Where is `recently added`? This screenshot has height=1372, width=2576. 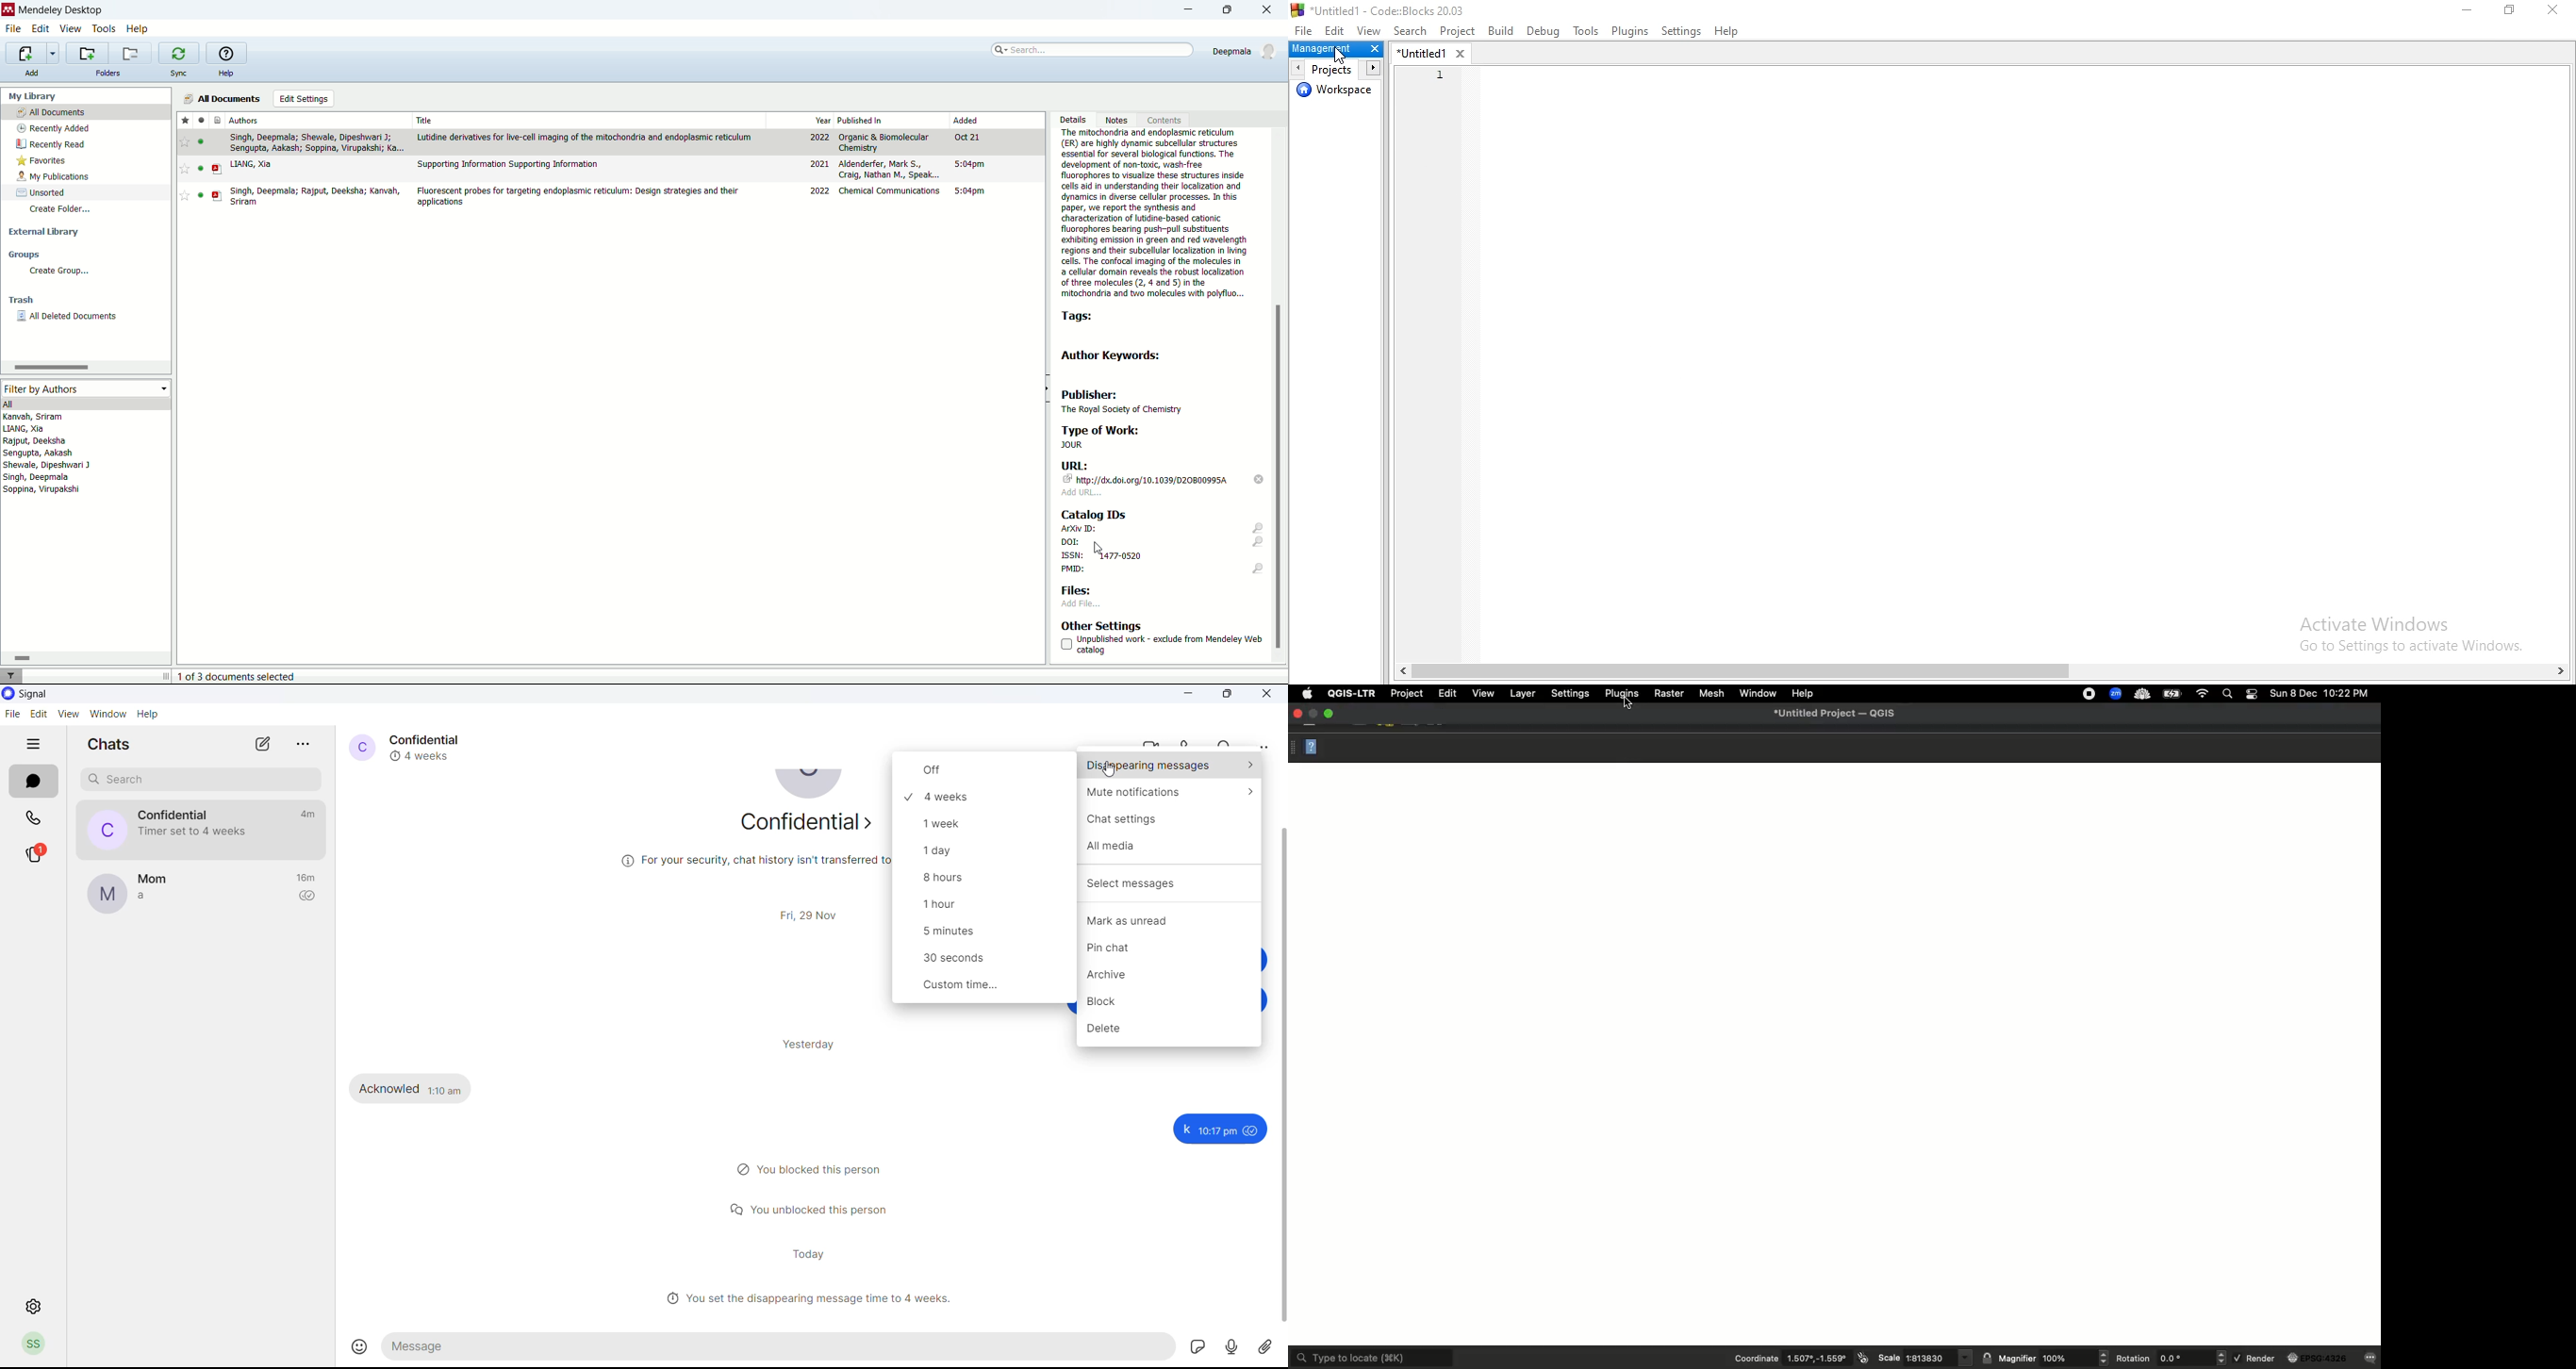 recently added is located at coordinates (52, 128).